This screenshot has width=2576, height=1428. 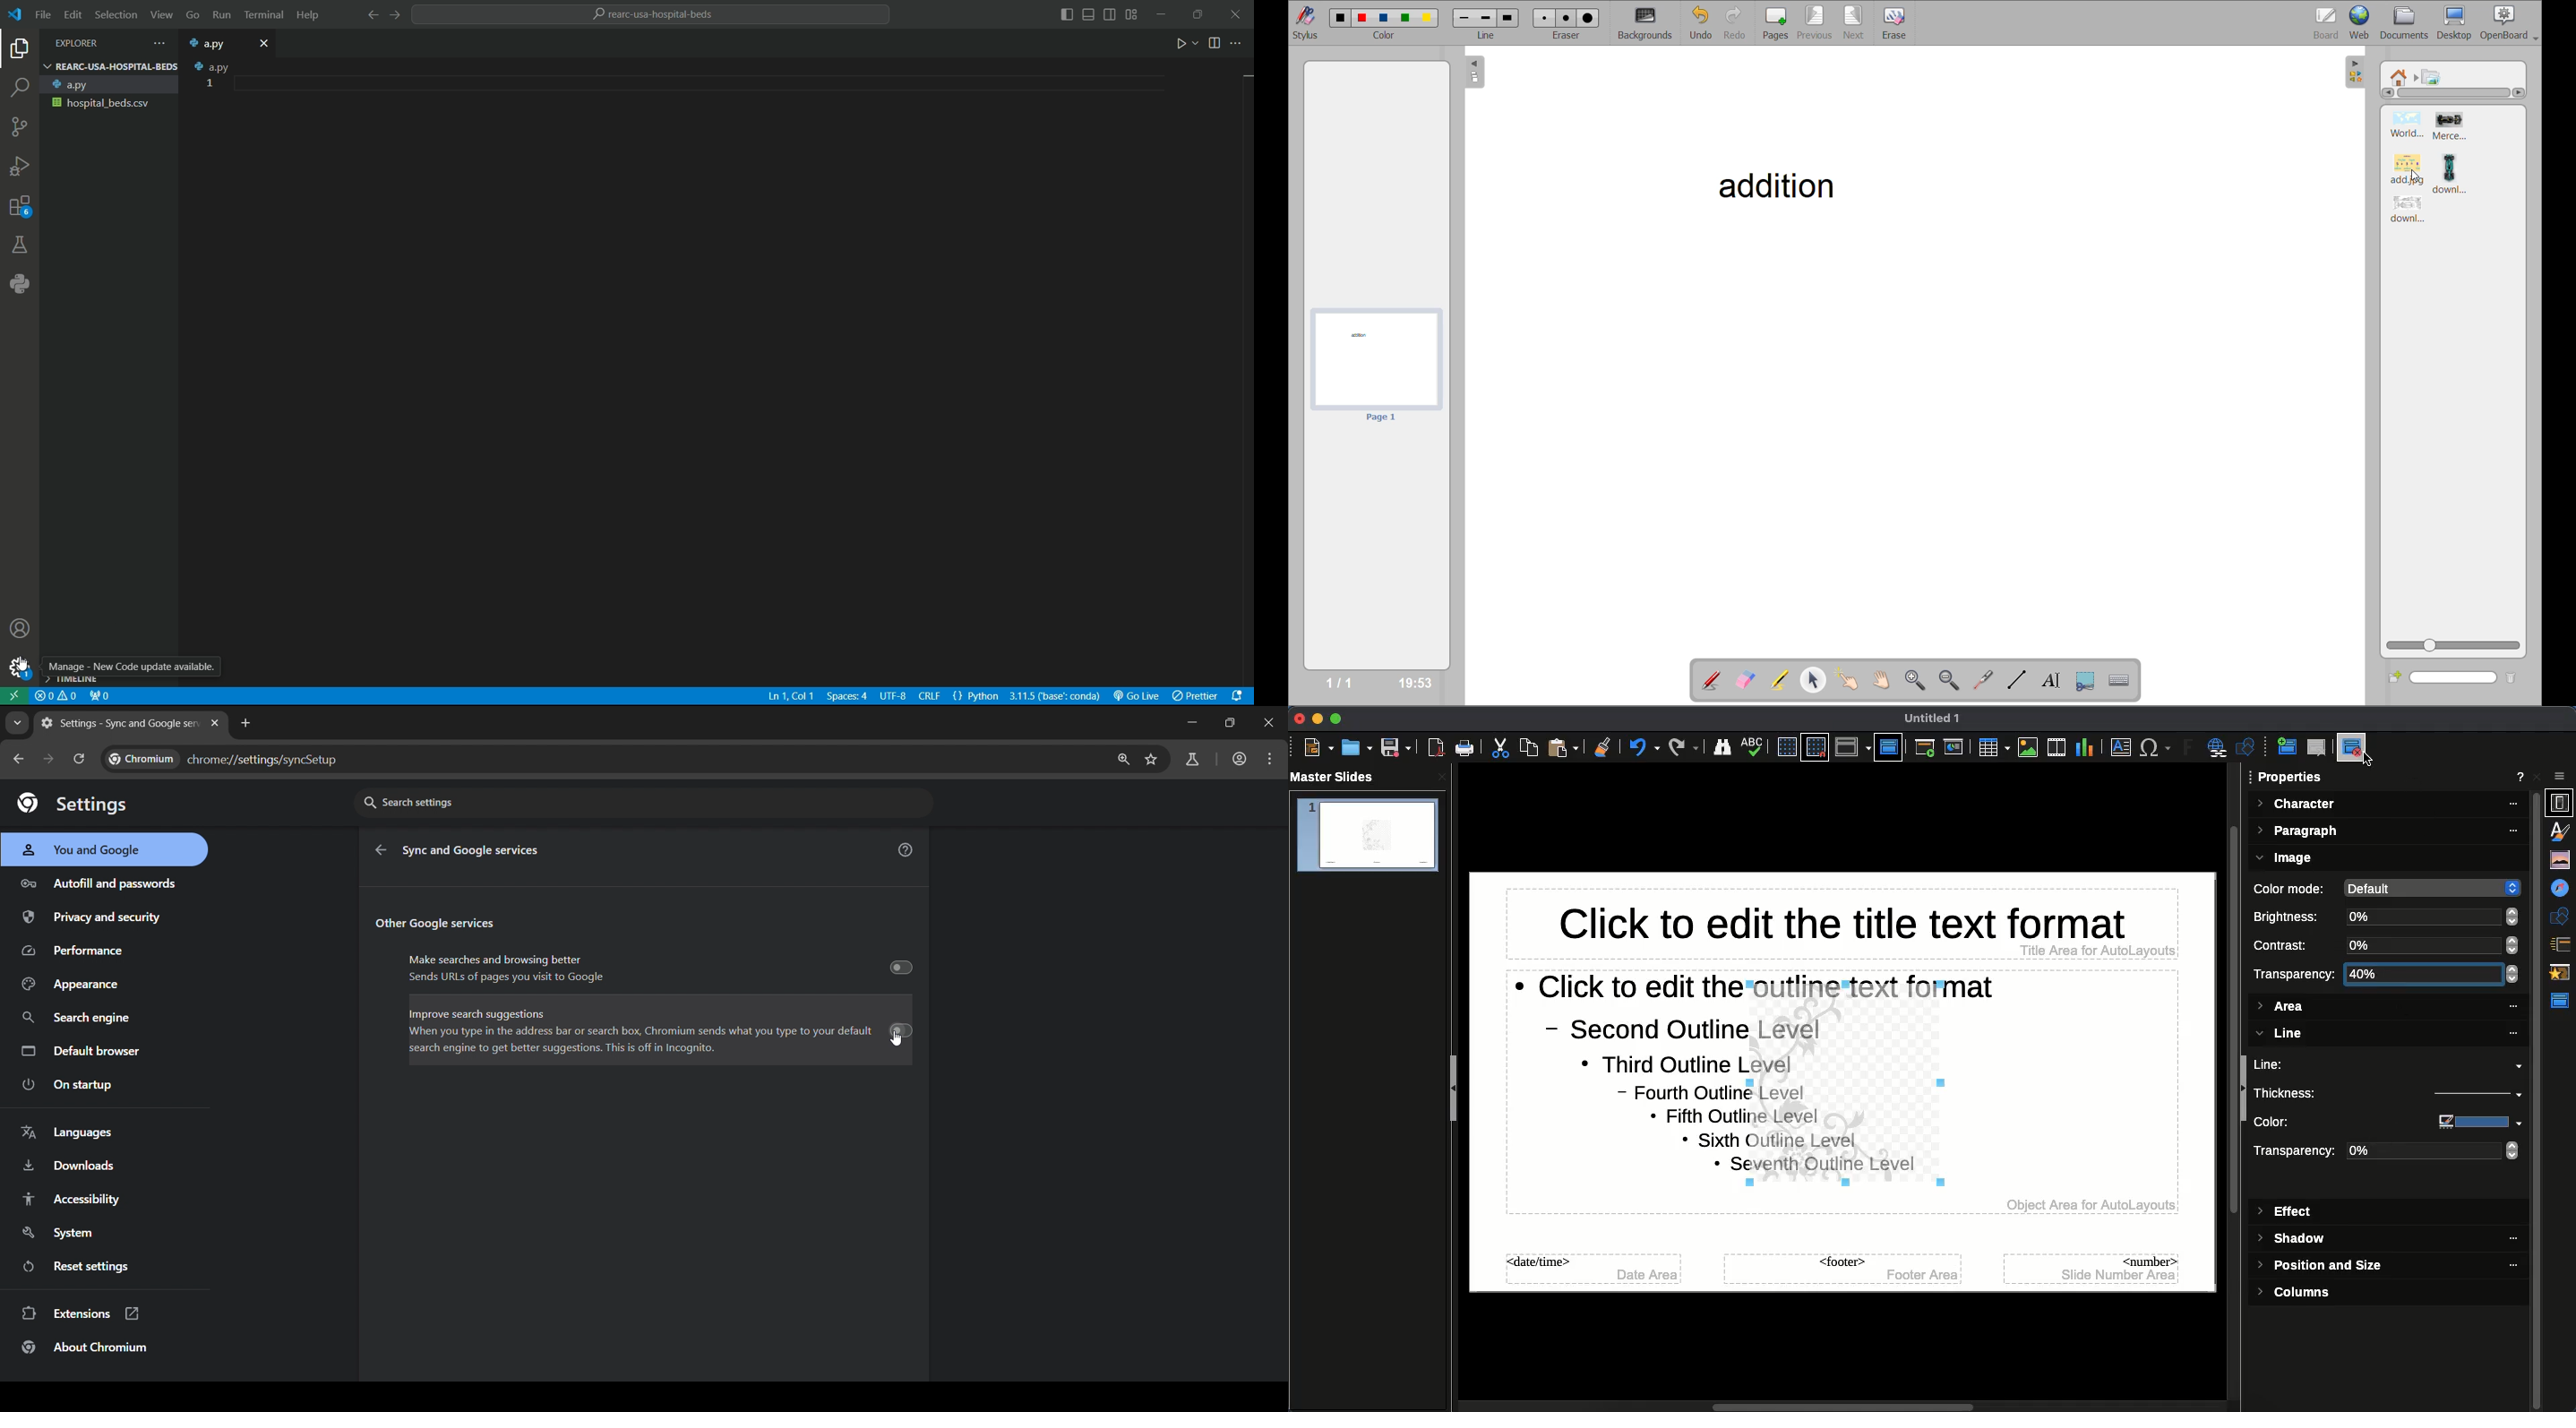 What do you see at coordinates (2503, 1266) in the screenshot?
I see `'''` at bounding box center [2503, 1266].